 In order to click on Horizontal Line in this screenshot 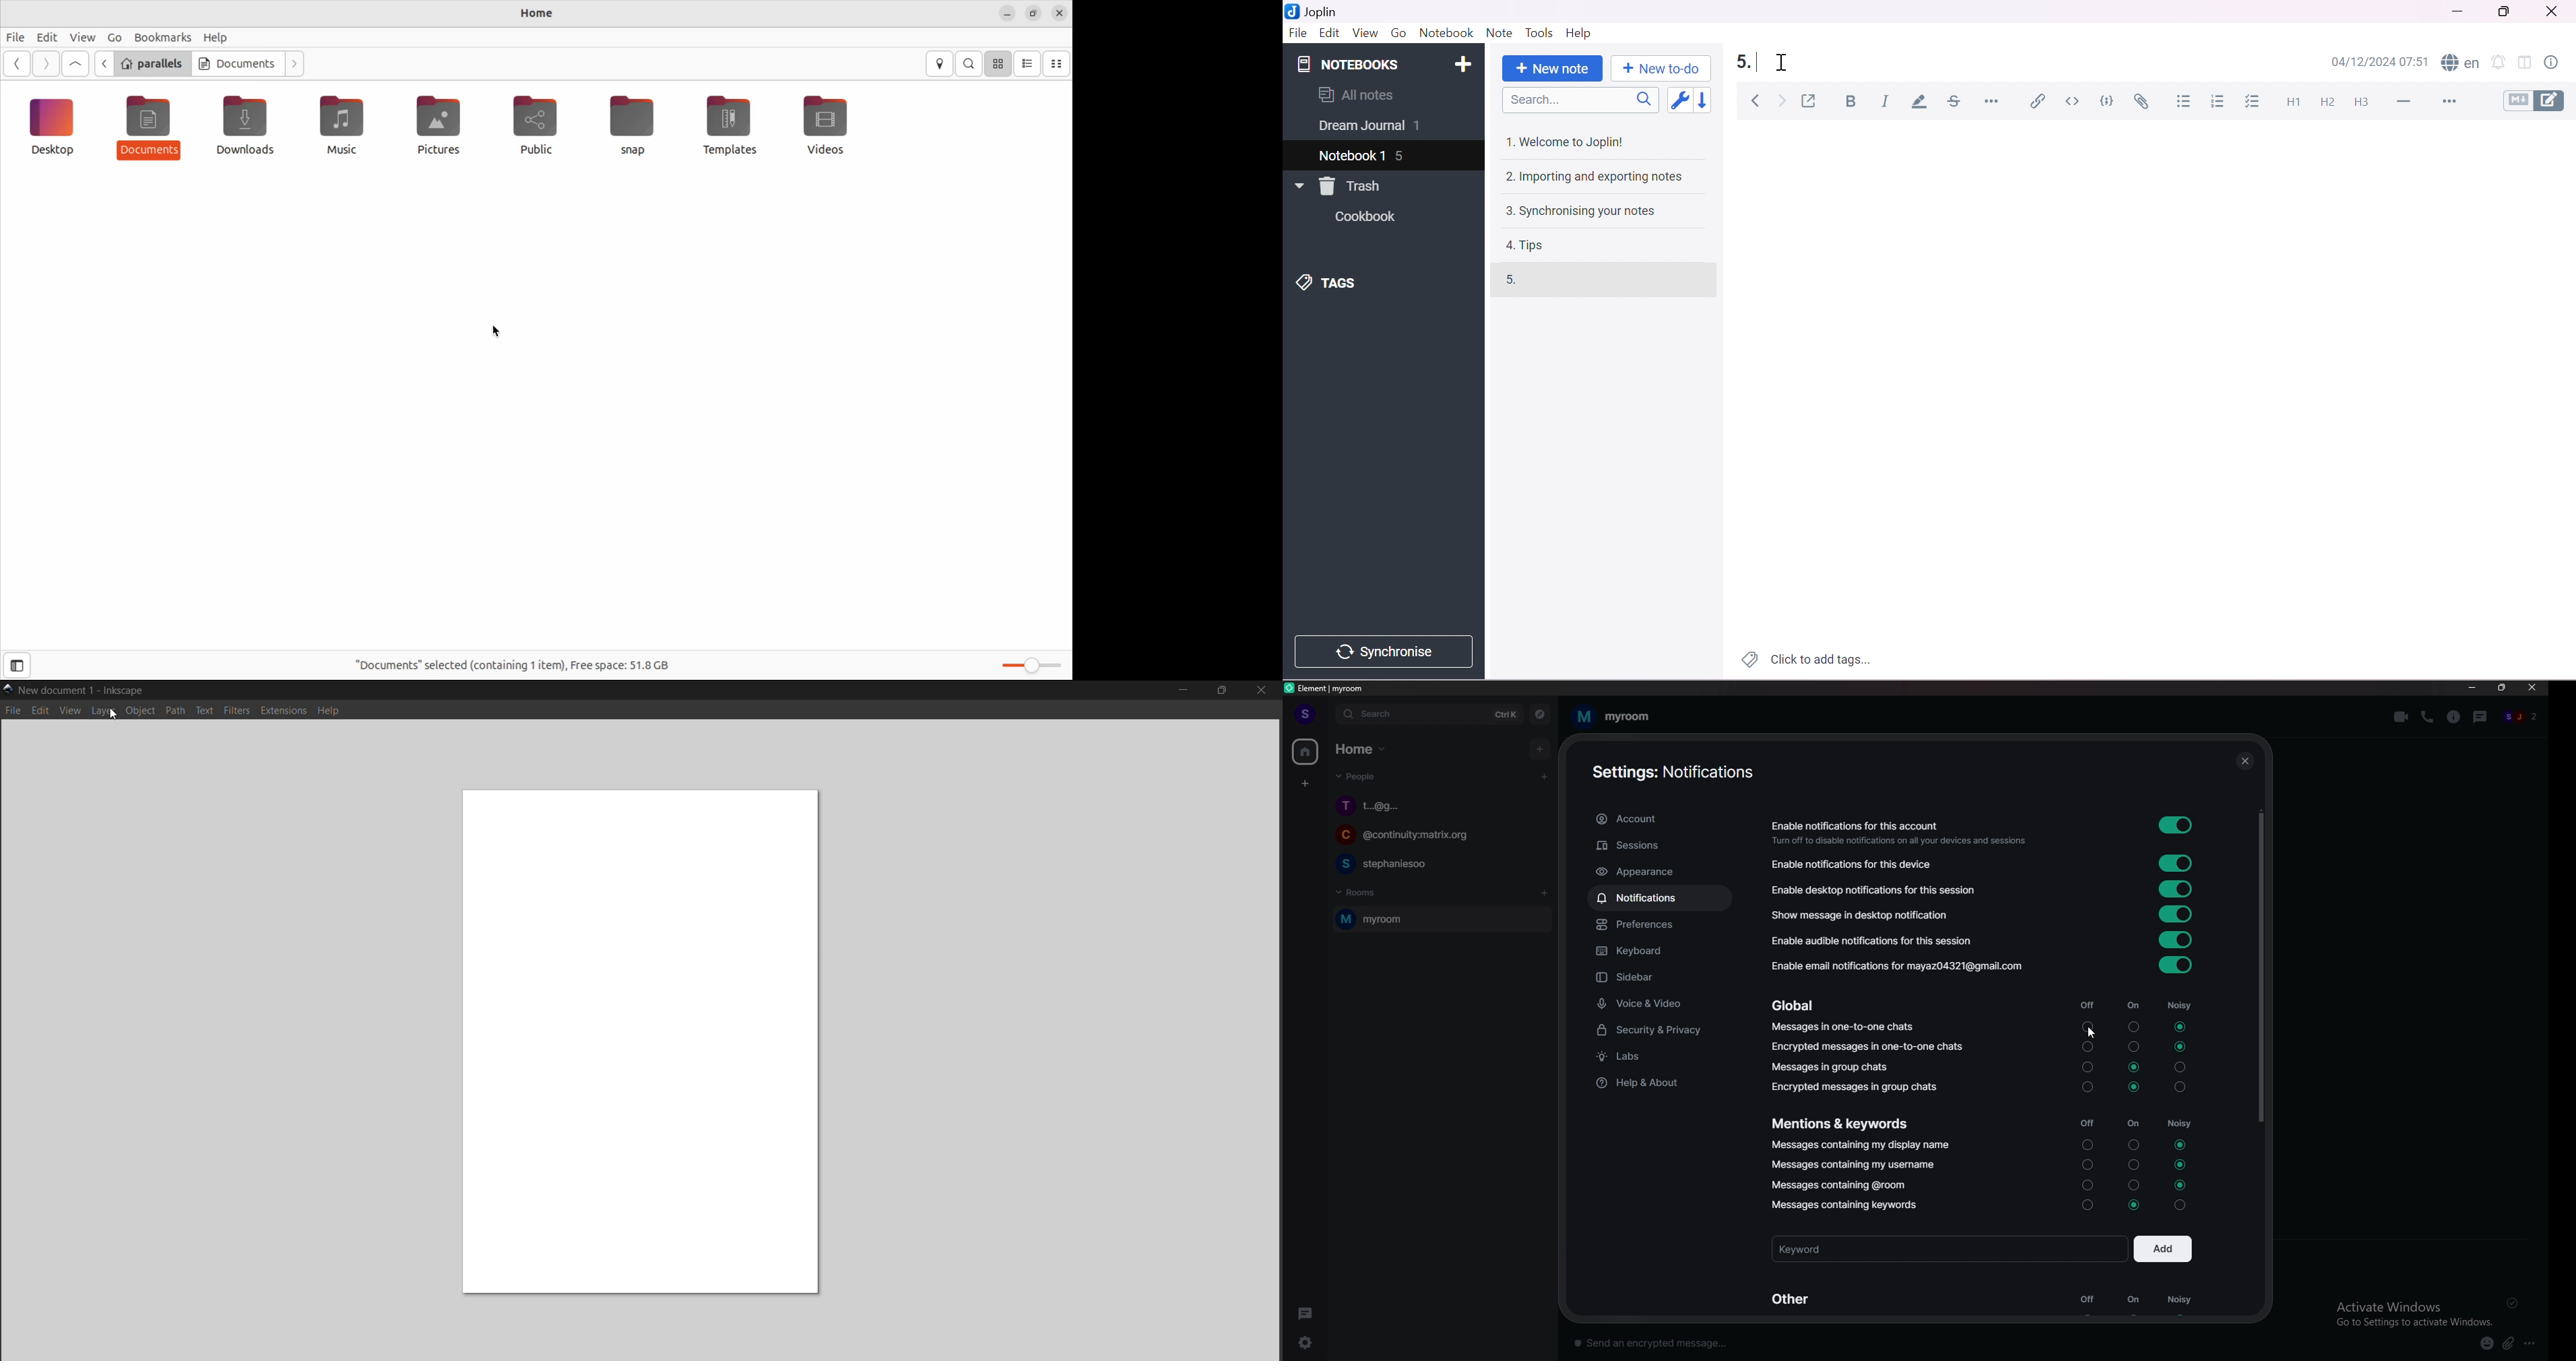, I will do `click(2407, 102)`.